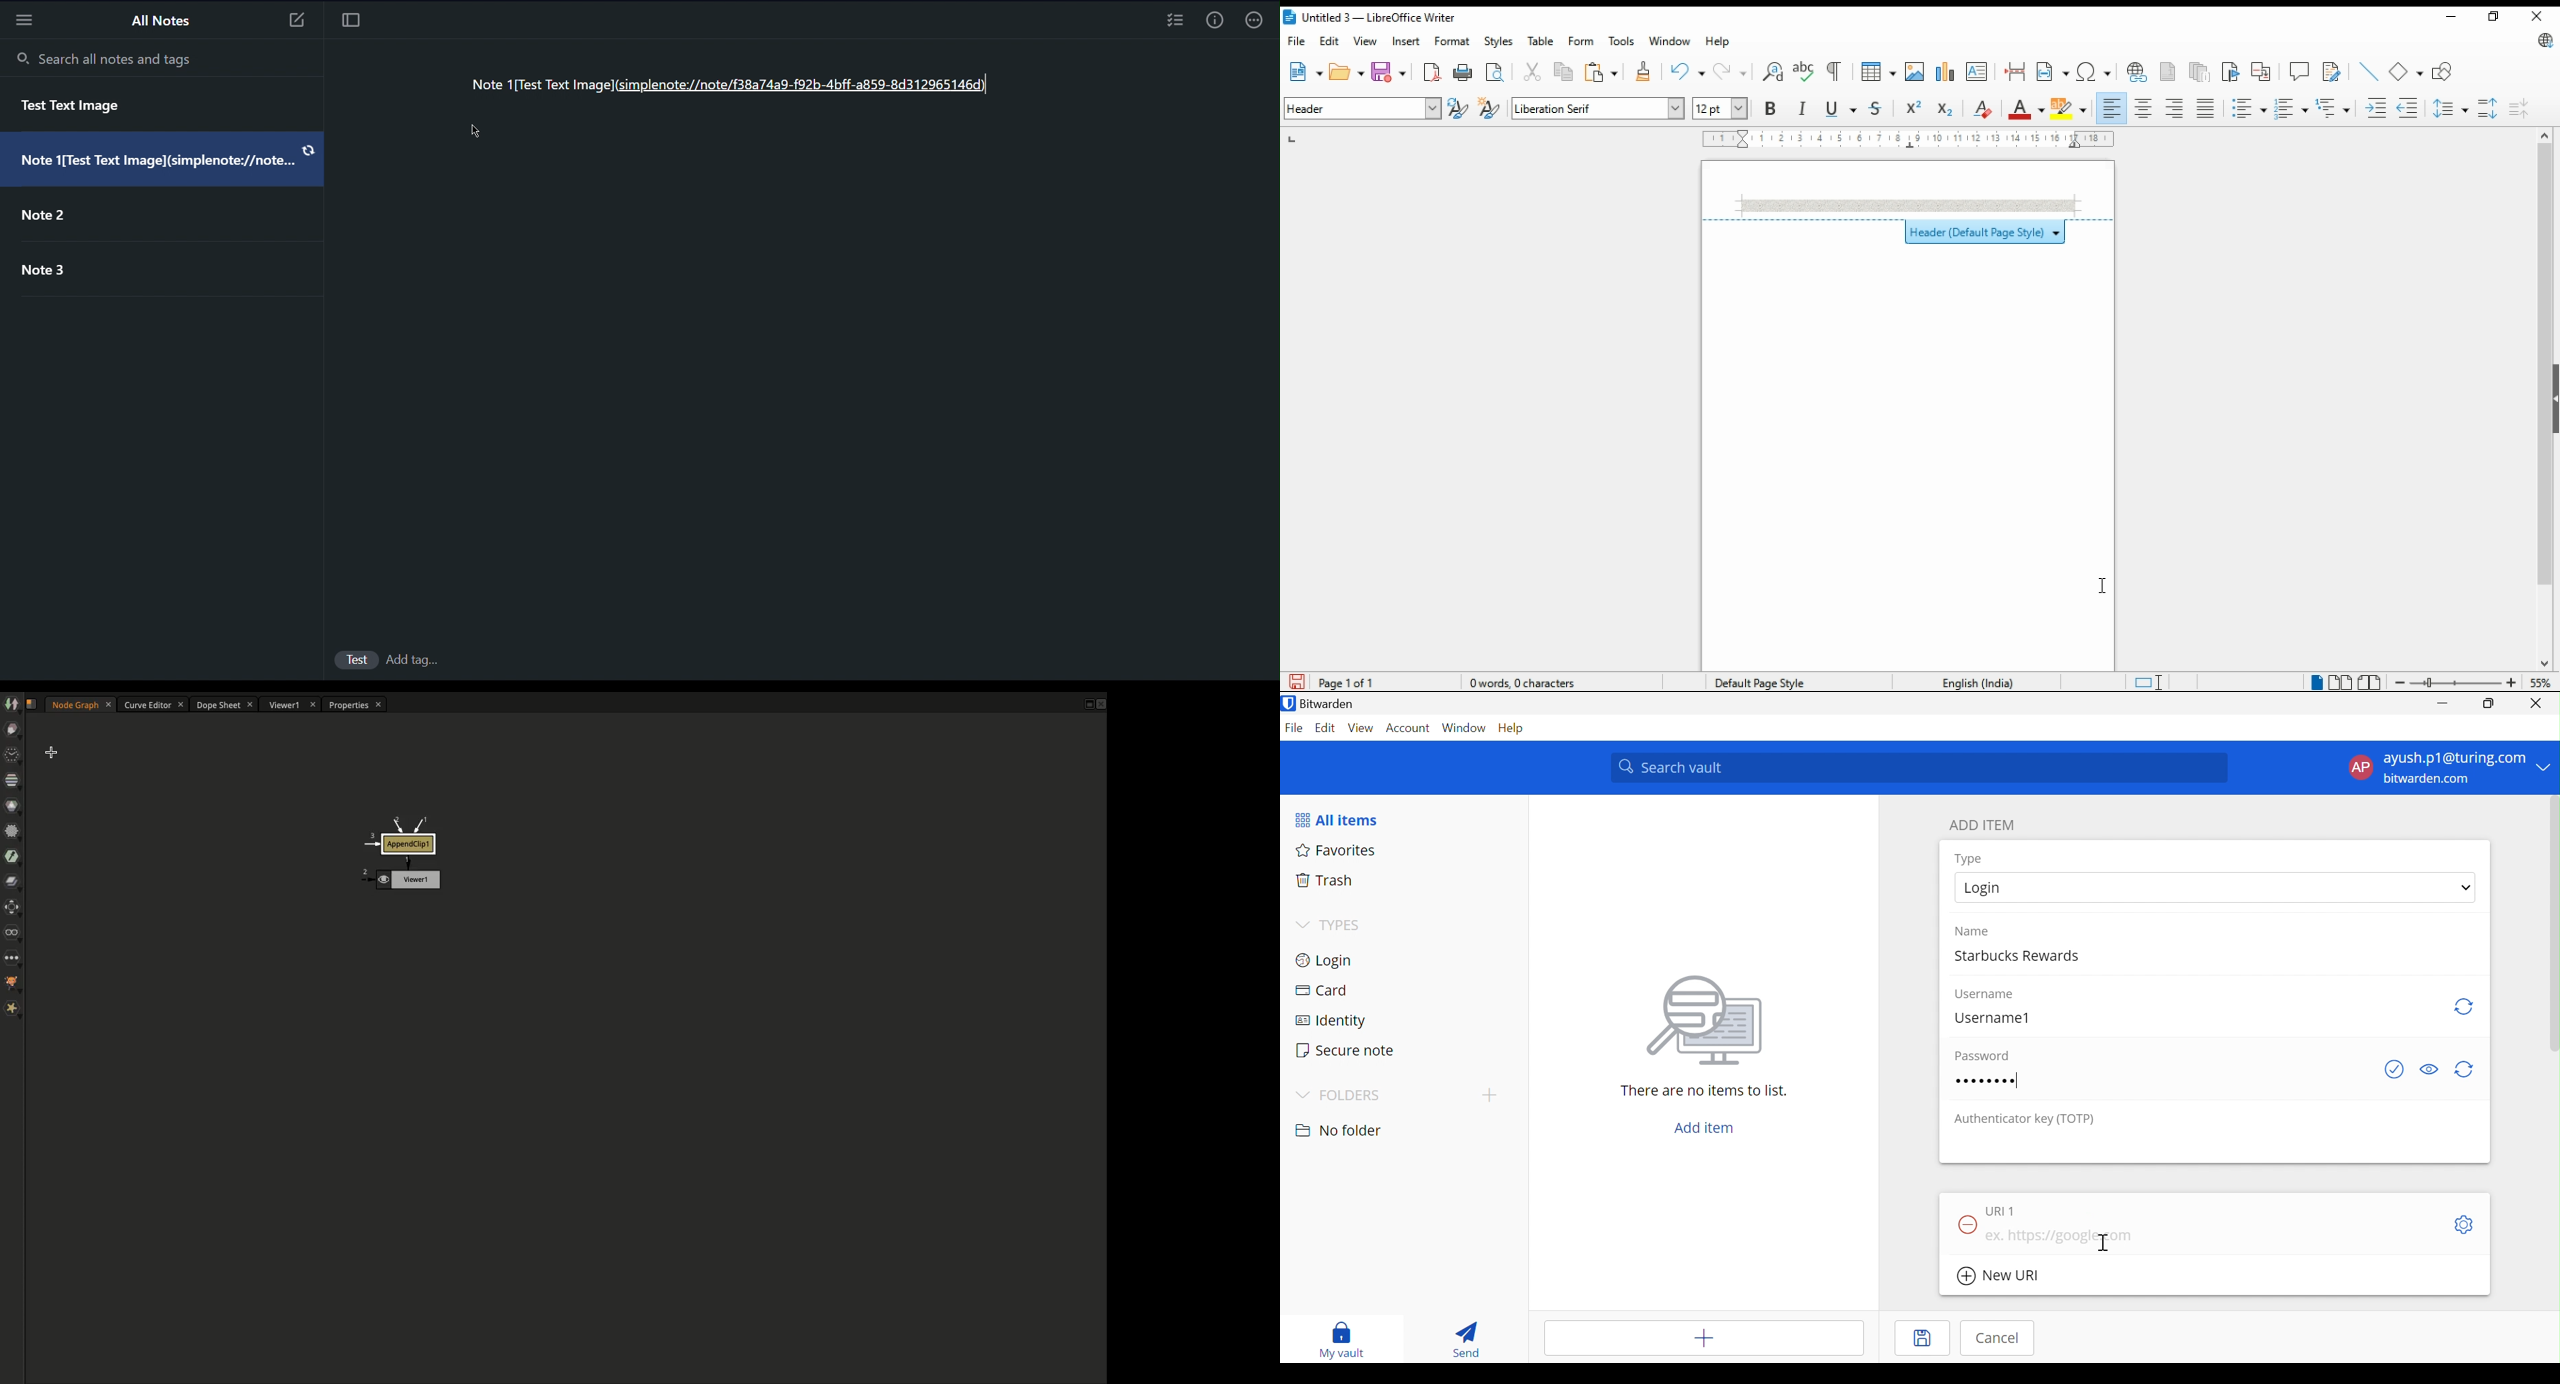  I want to click on Search vault, so click(1919, 768).